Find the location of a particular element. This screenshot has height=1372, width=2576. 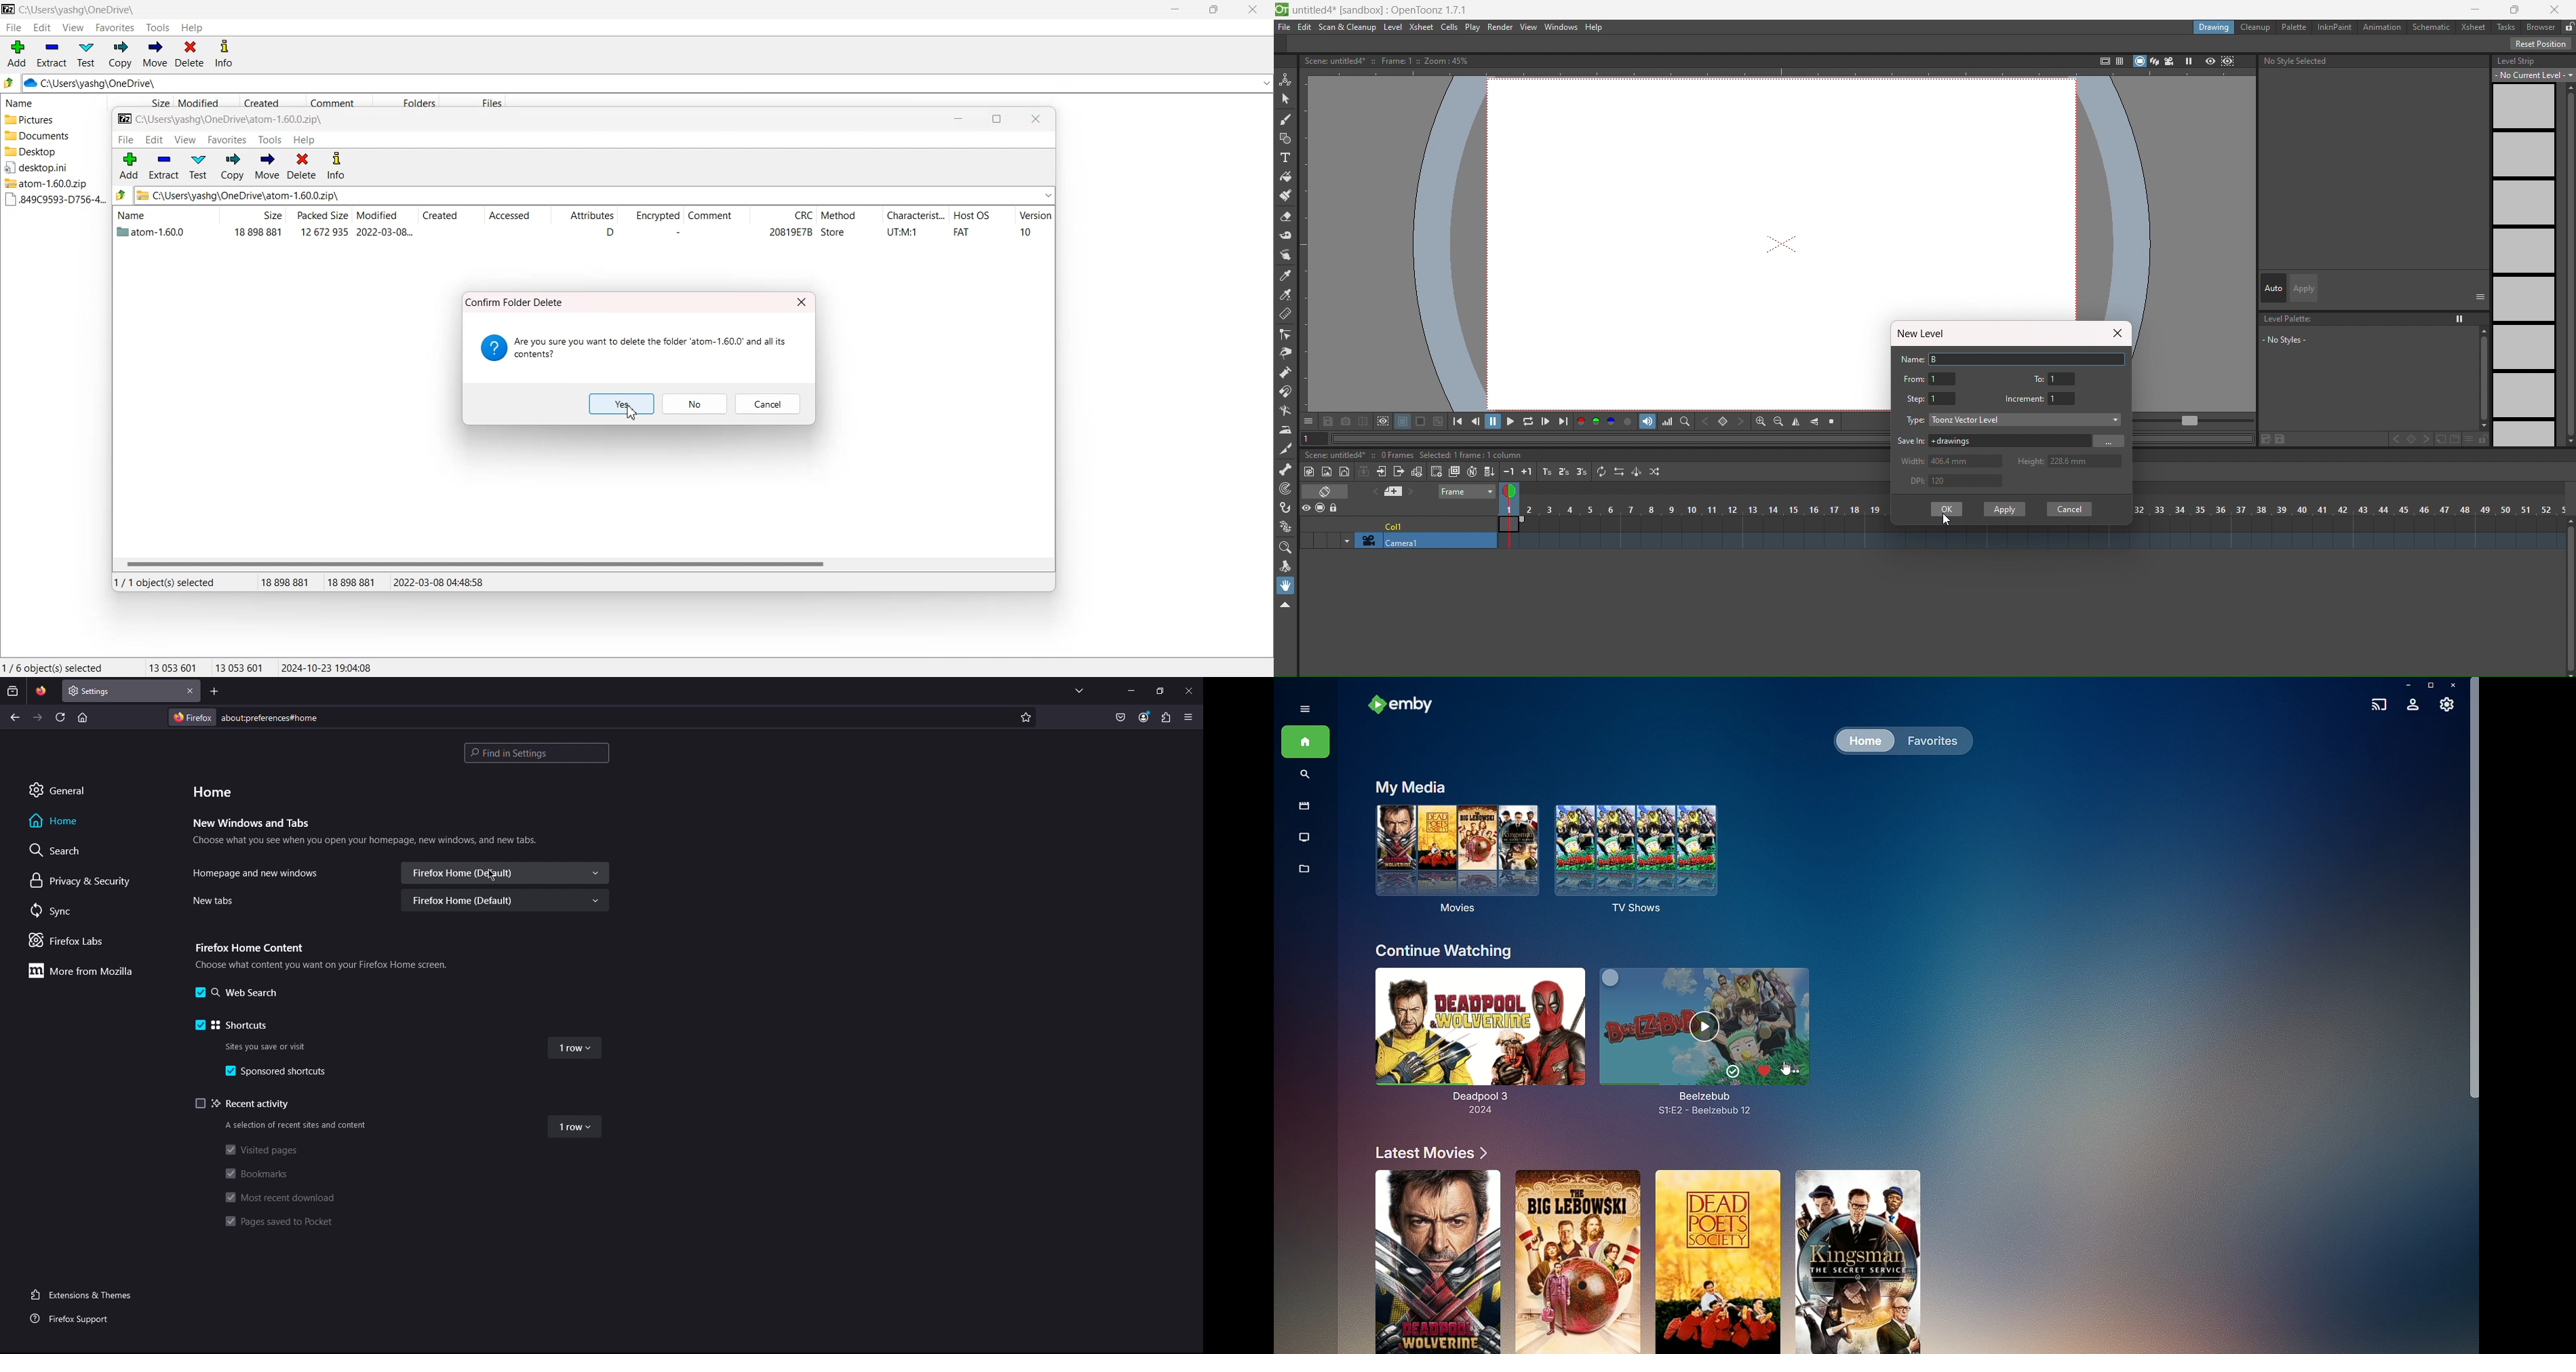

loop is located at coordinates (1528, 421).